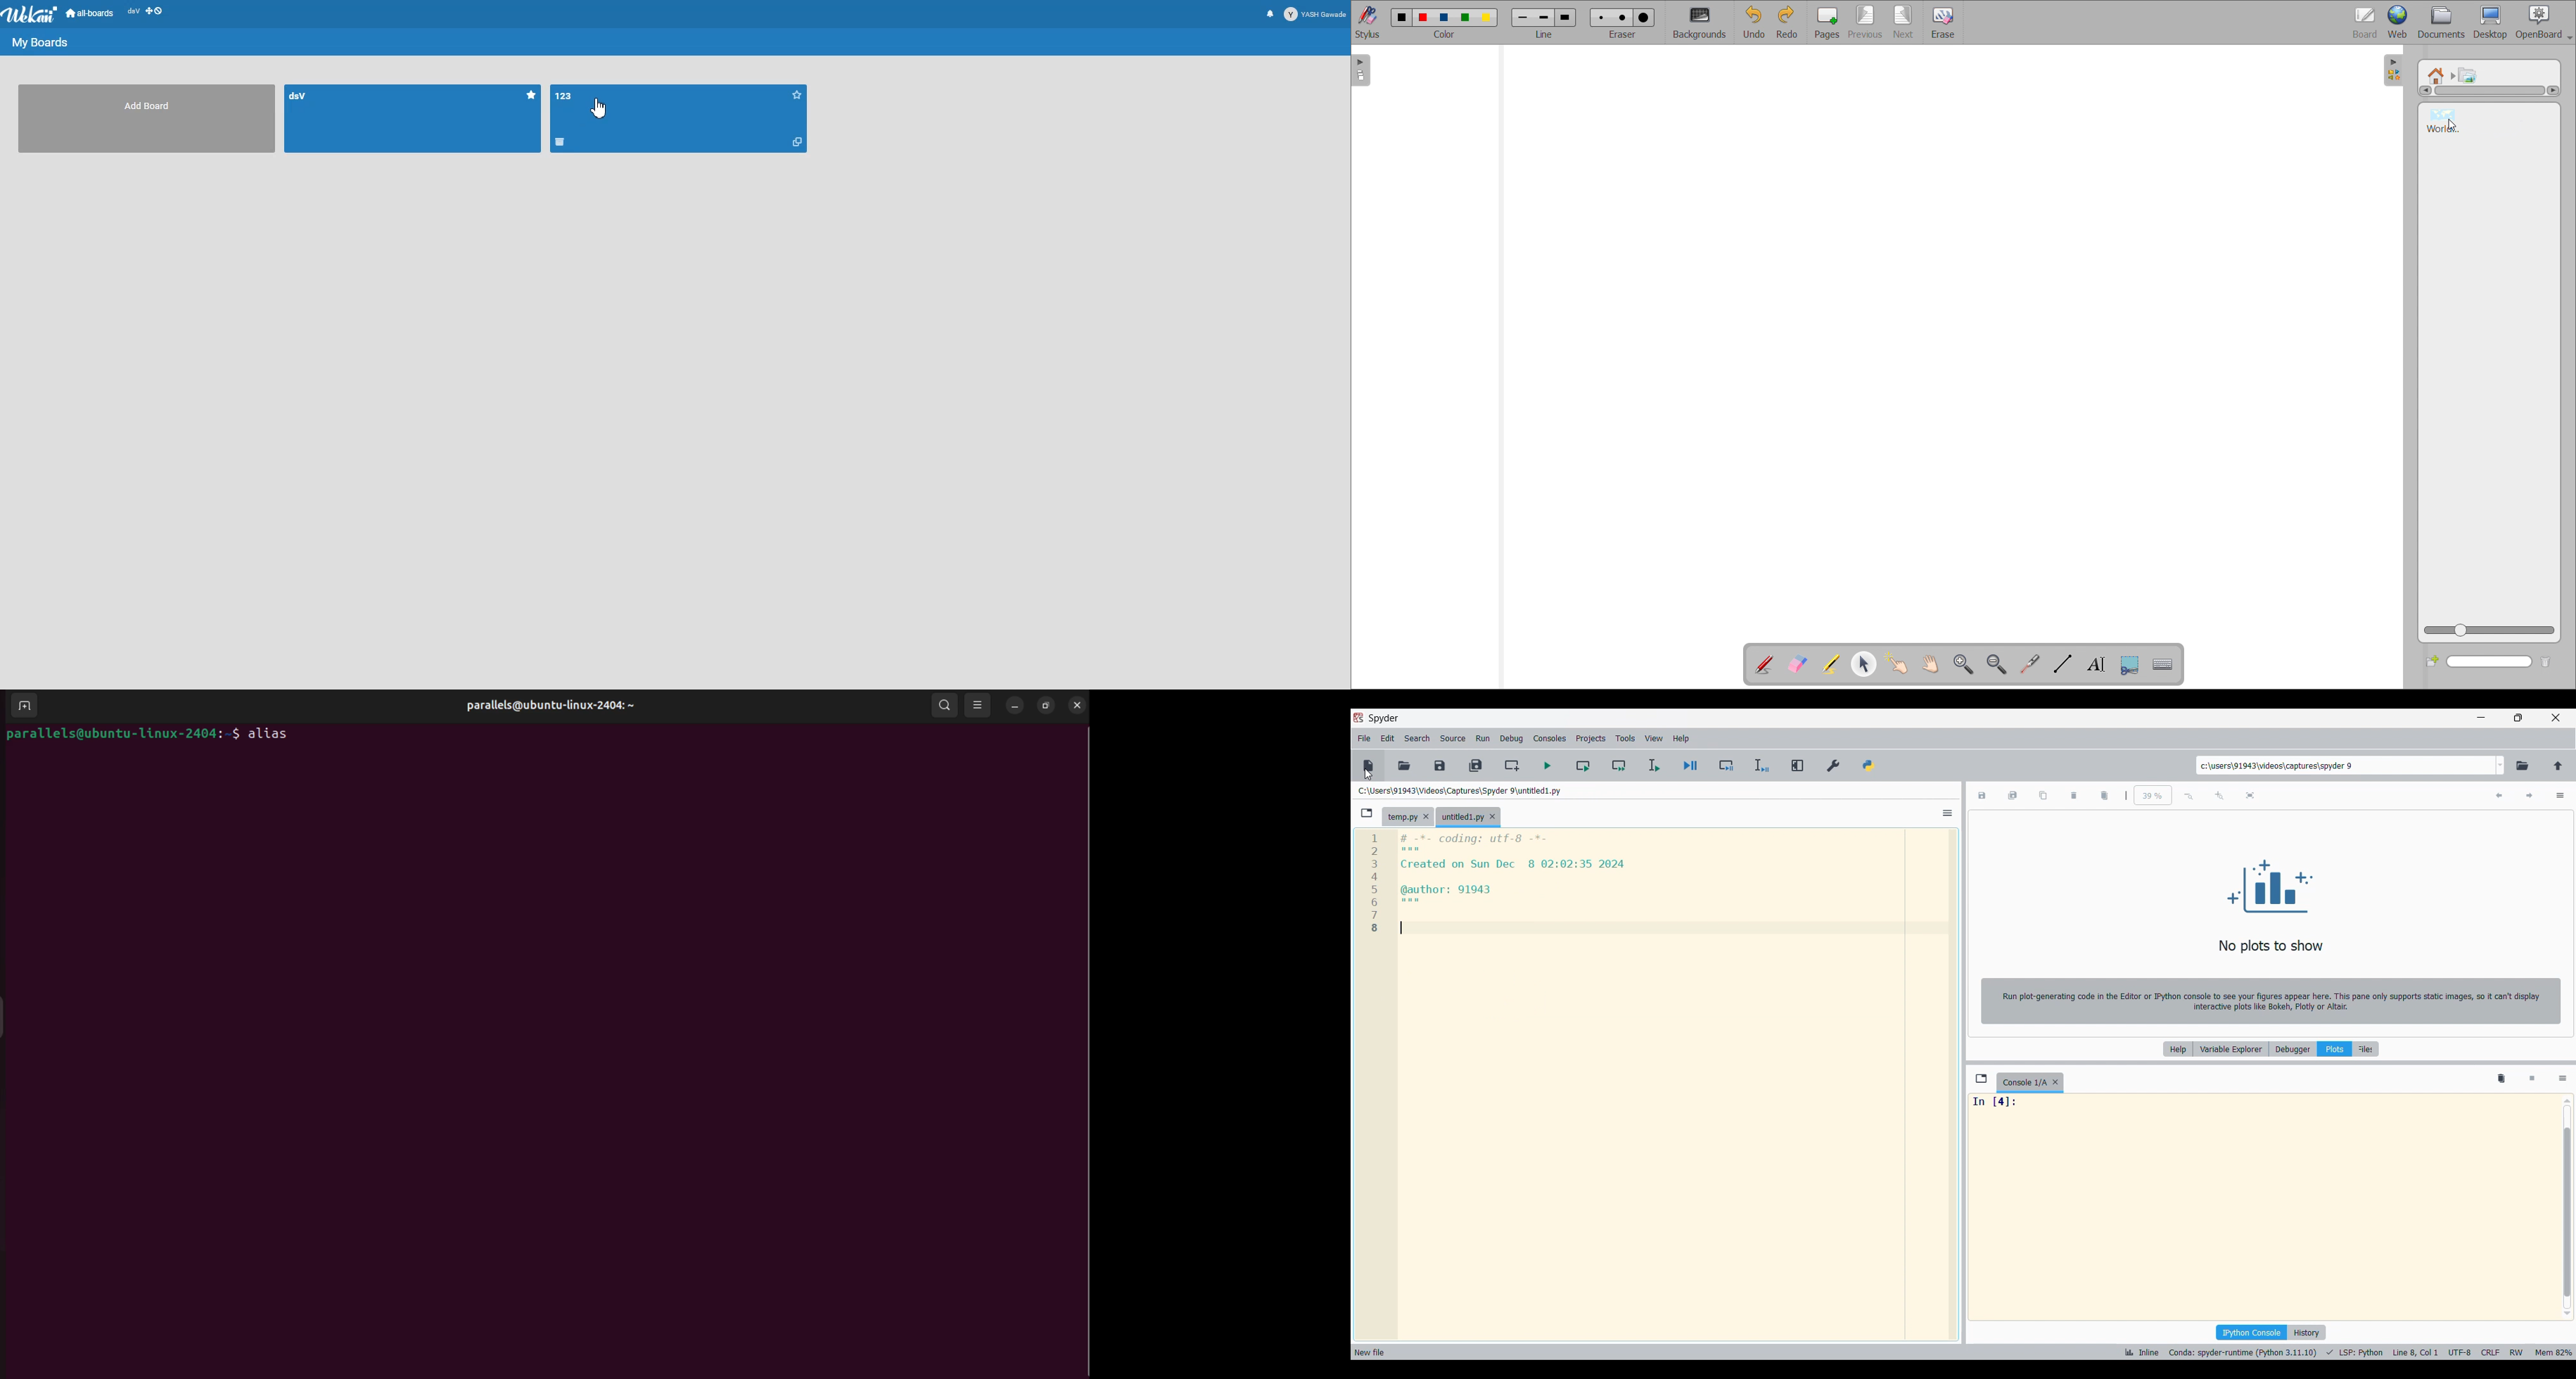  I want to click on select eraser size, so click(1623, 22).